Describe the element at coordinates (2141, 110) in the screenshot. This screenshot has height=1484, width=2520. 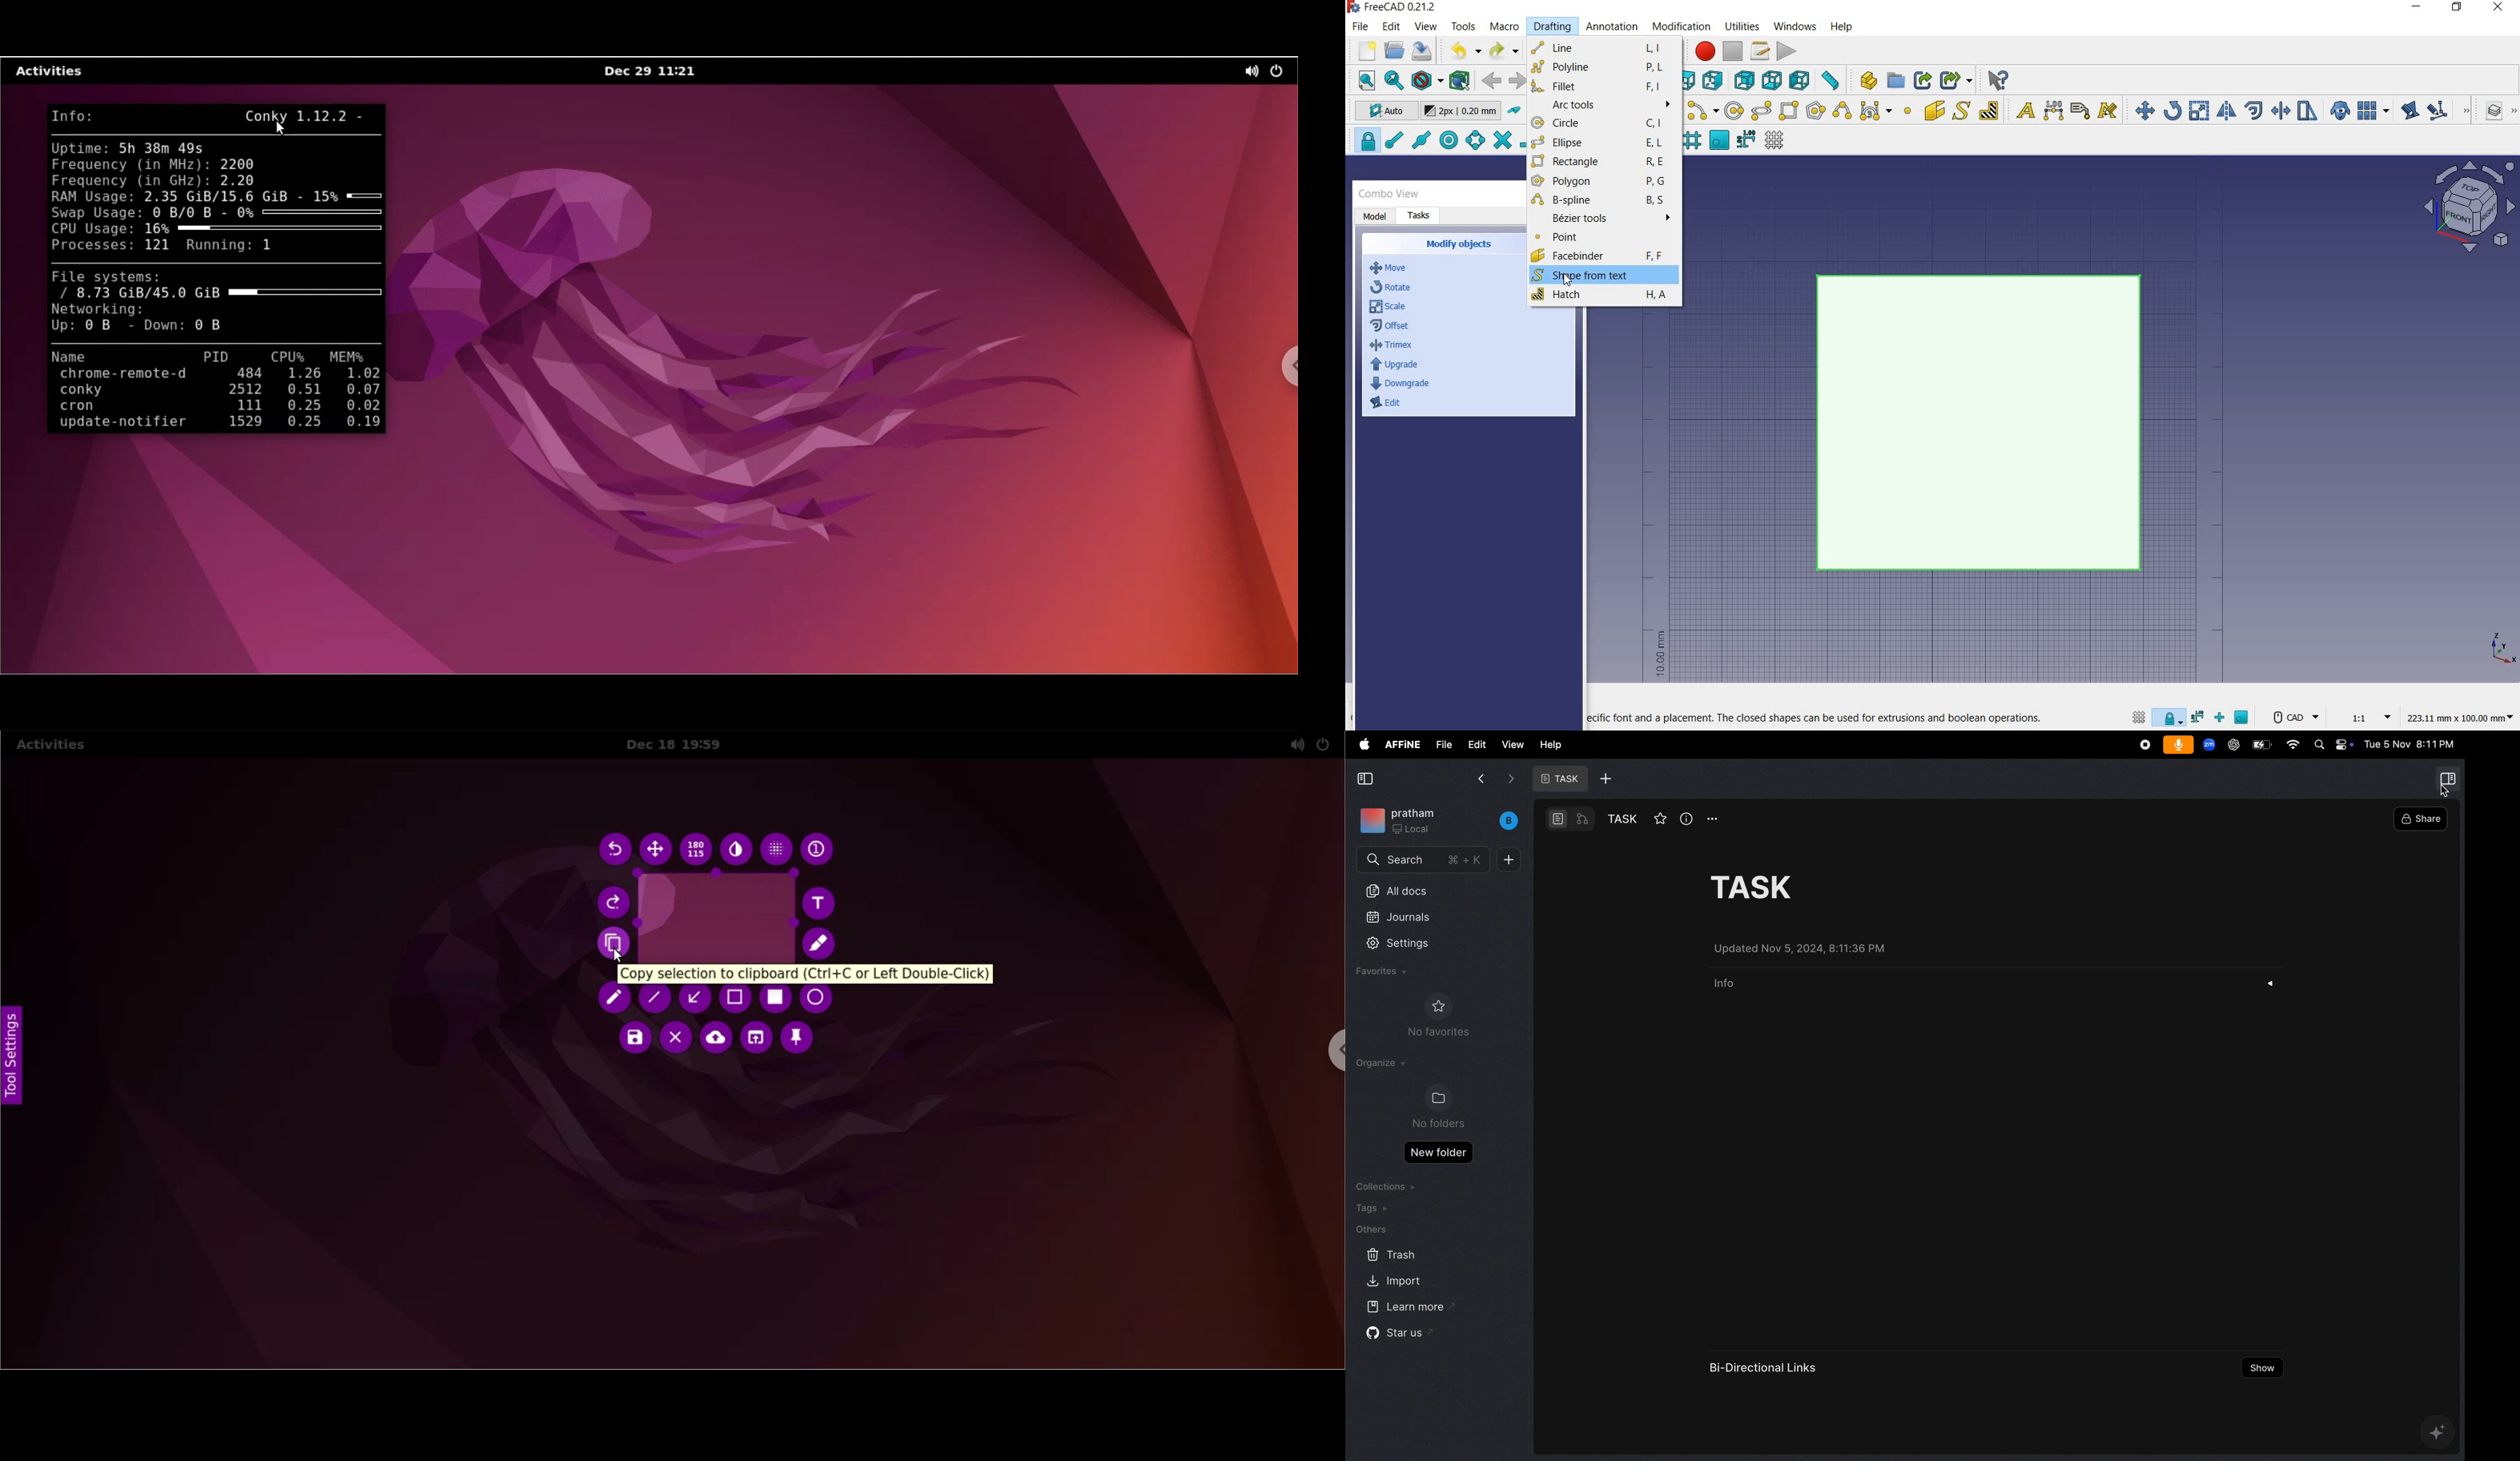
I see `move` at that location.